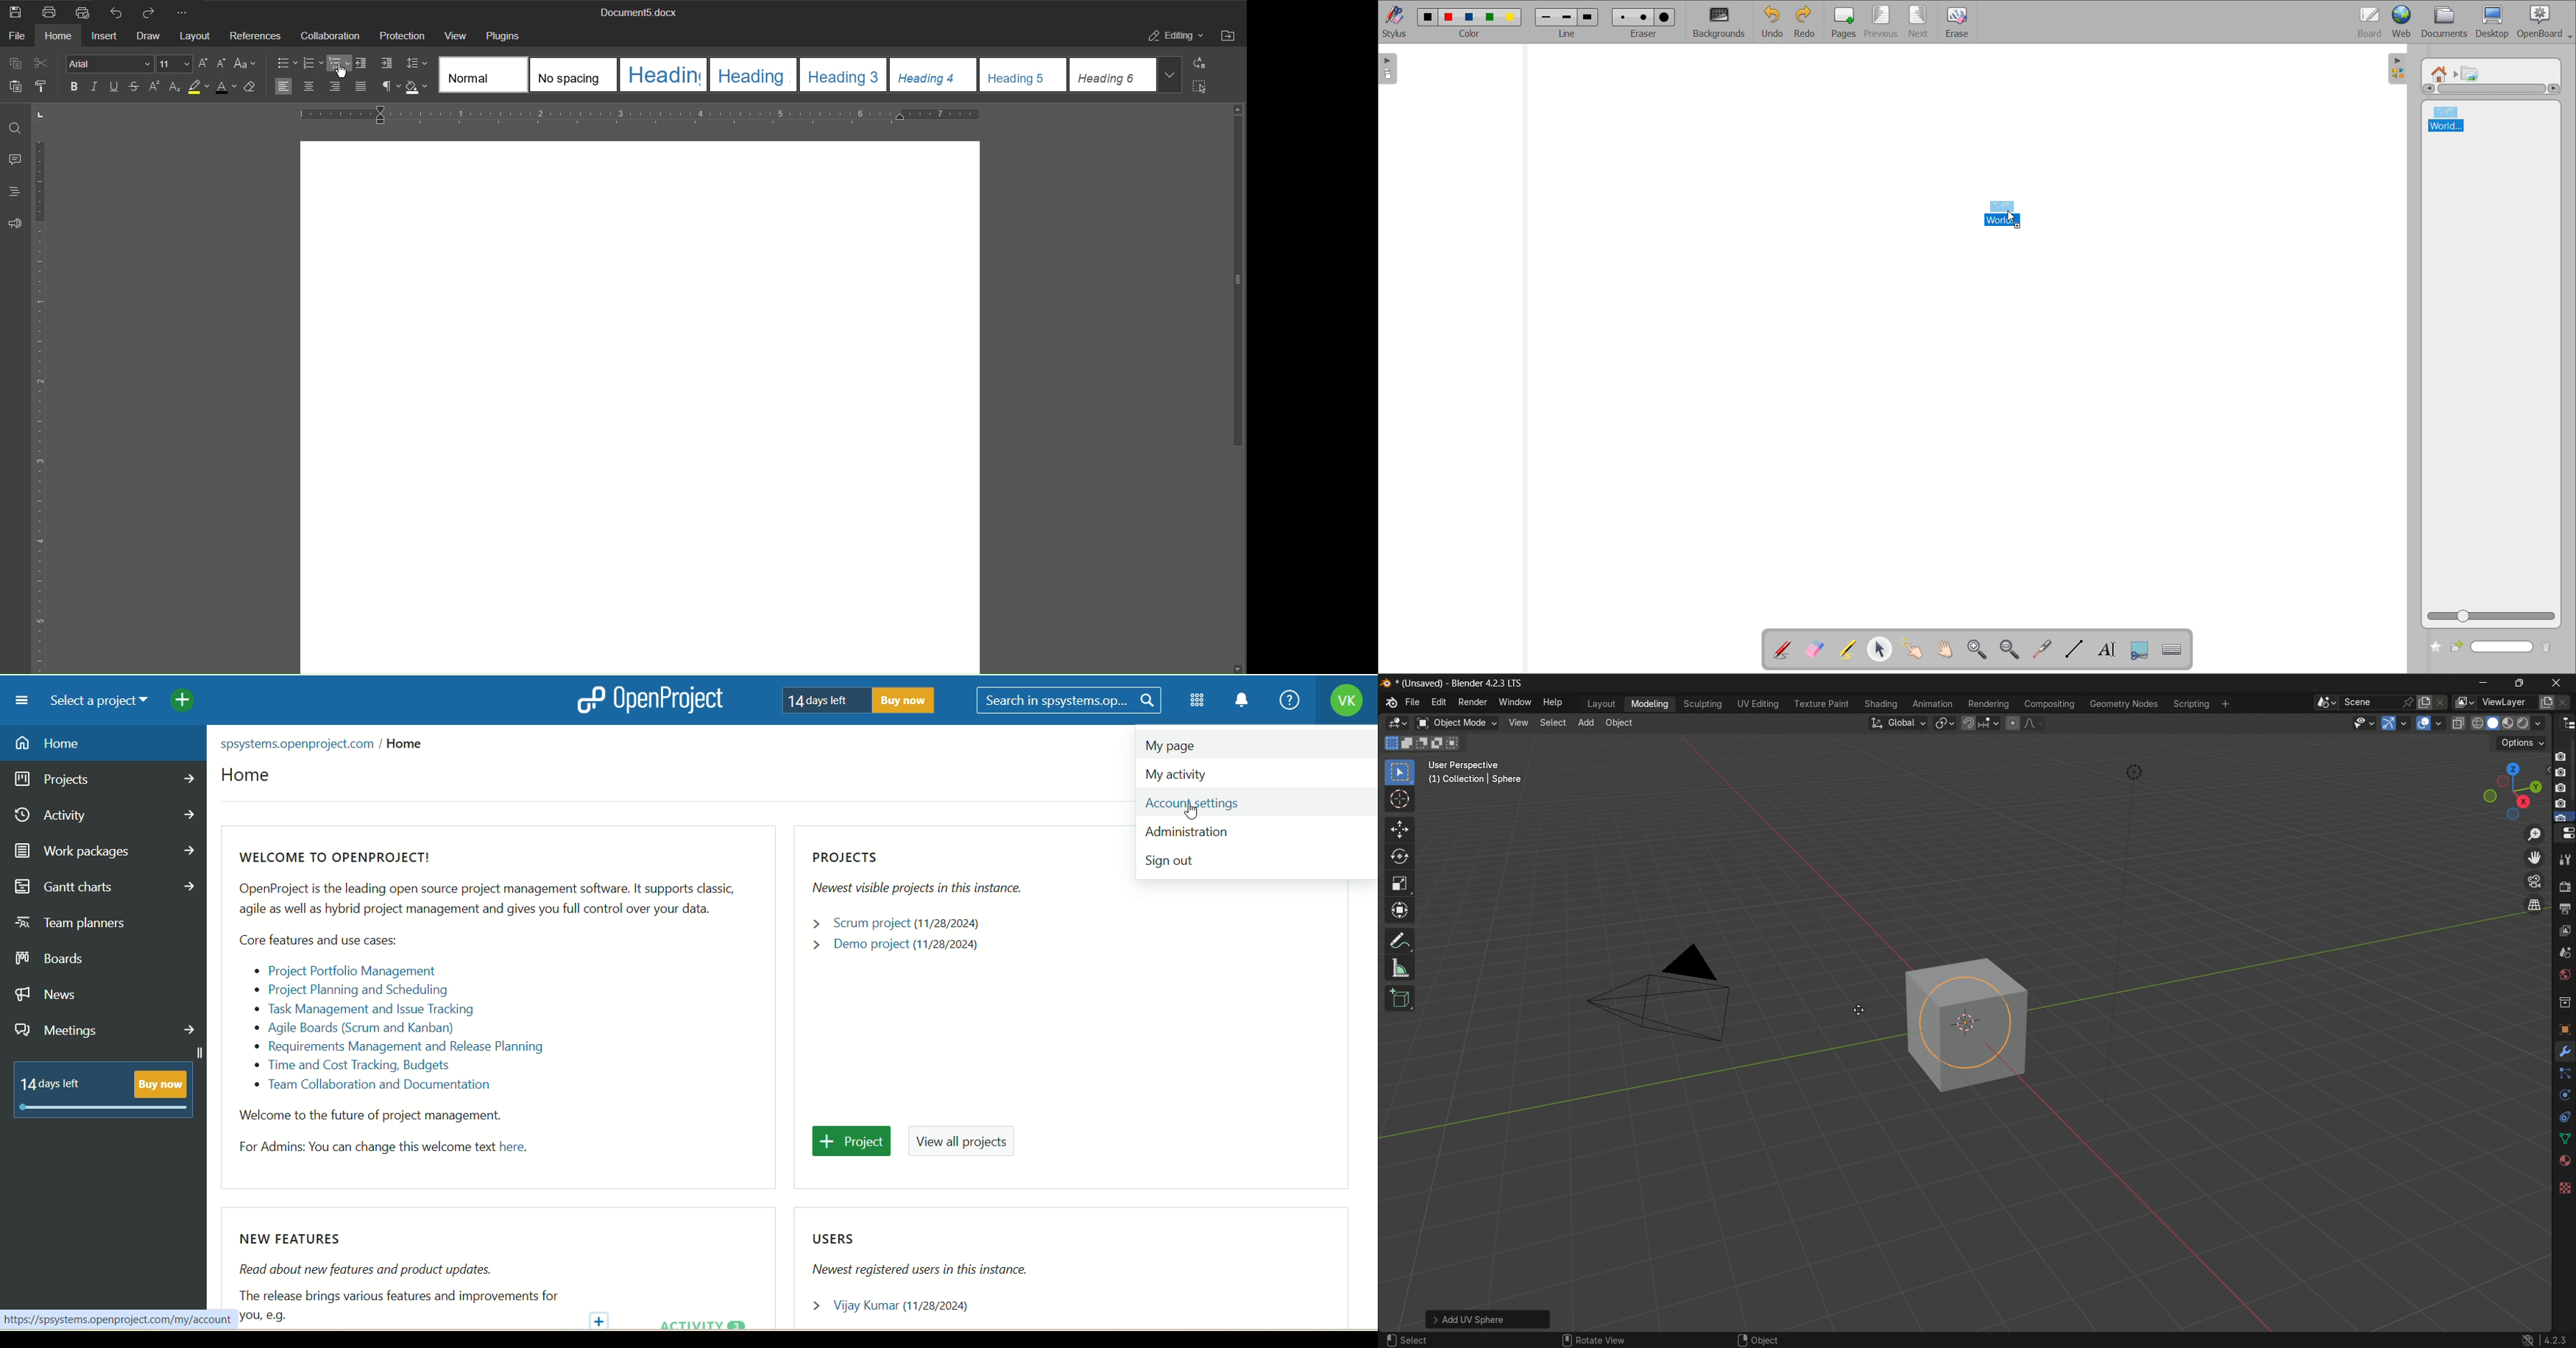  Describe the element at coordinates (2548, 703) in the screenshot. I see `add new layer` at that location.